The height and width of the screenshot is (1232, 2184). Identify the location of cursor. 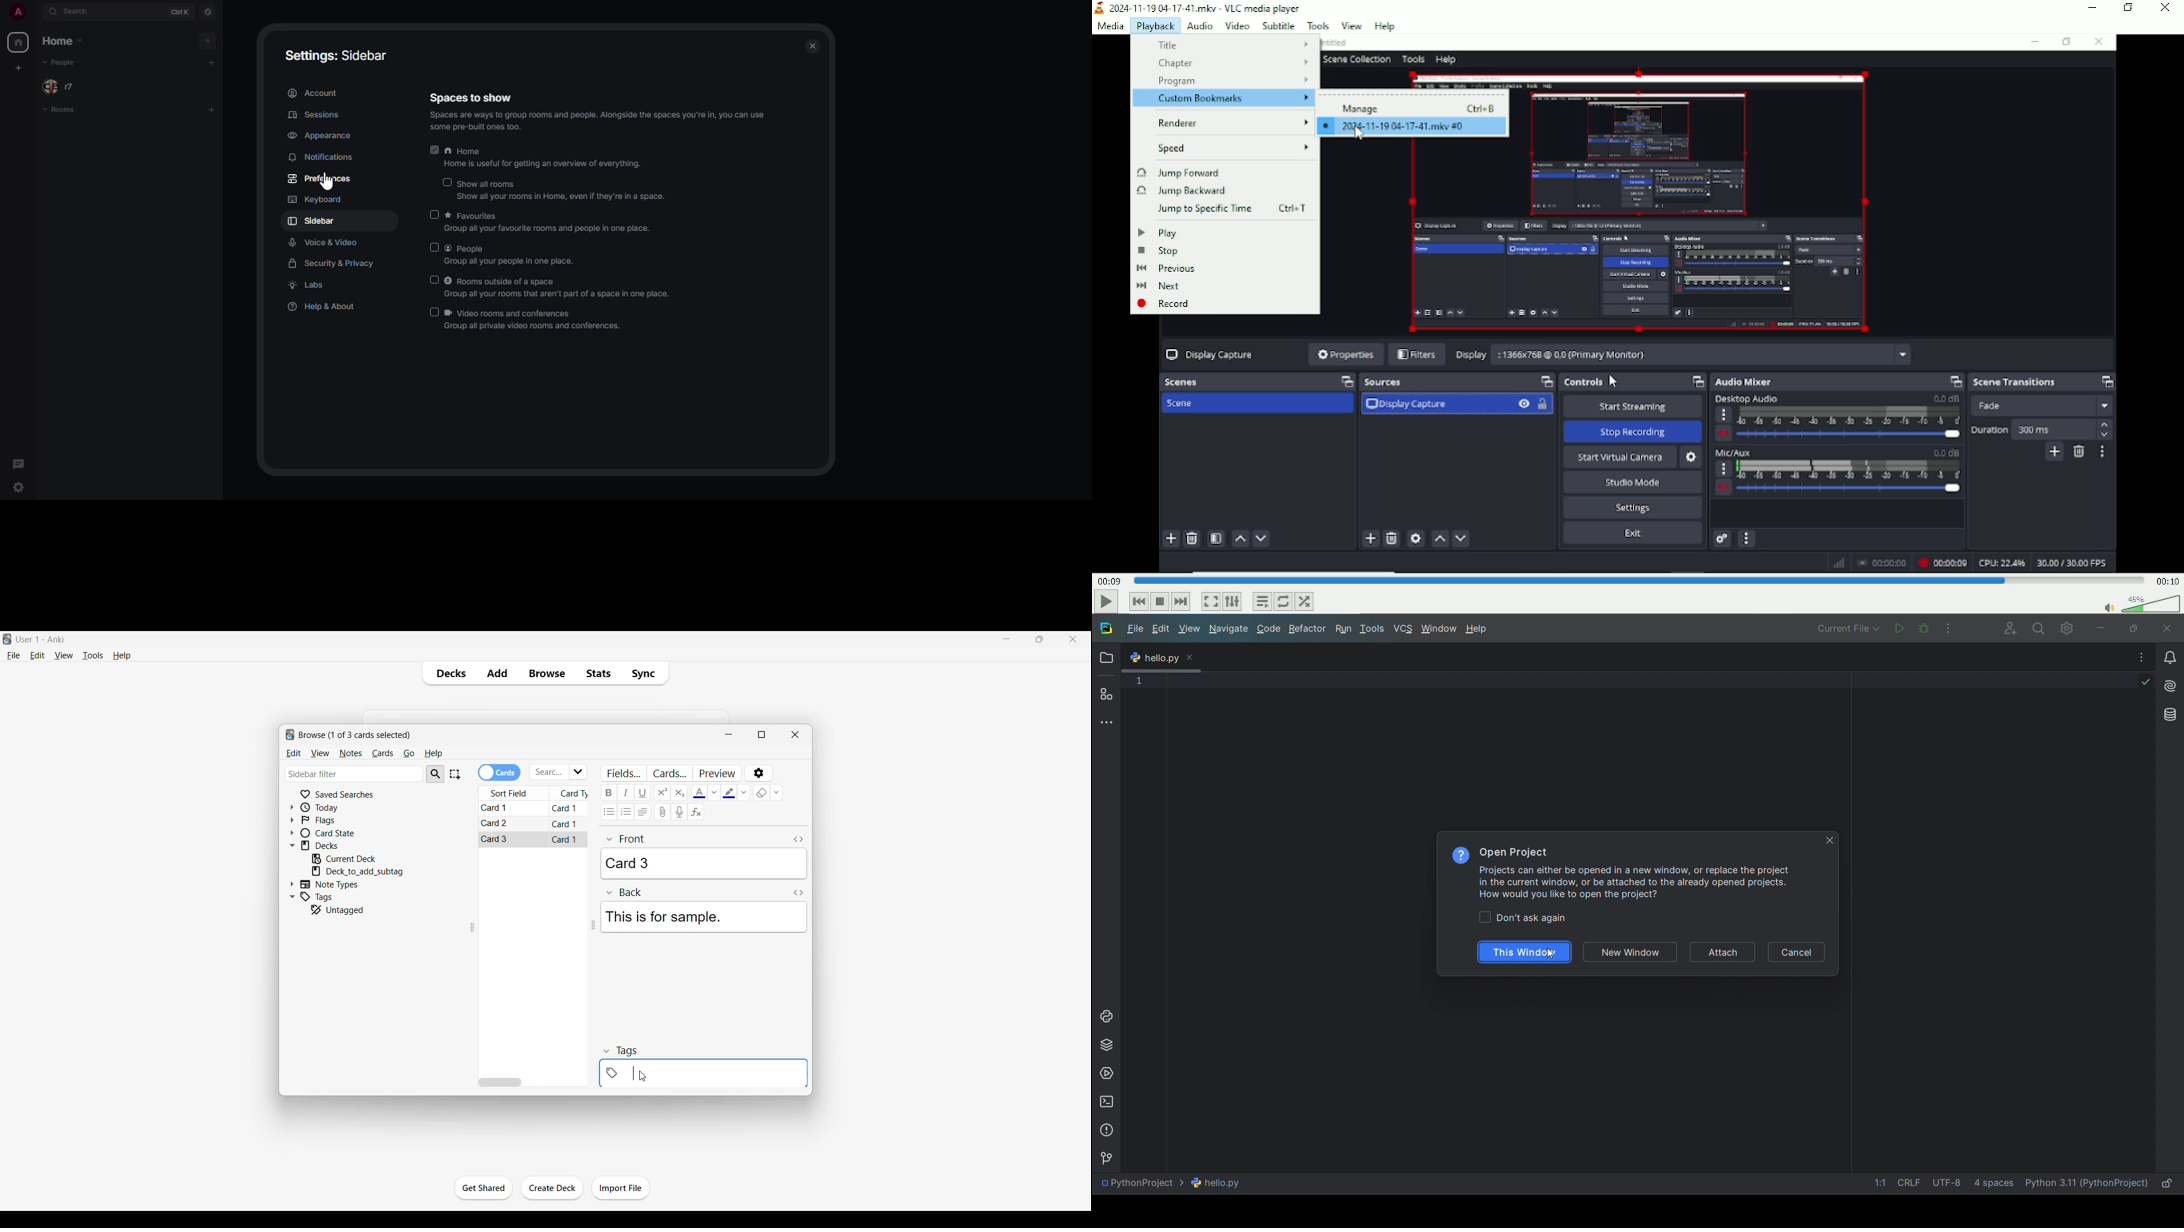
(642, 1077).